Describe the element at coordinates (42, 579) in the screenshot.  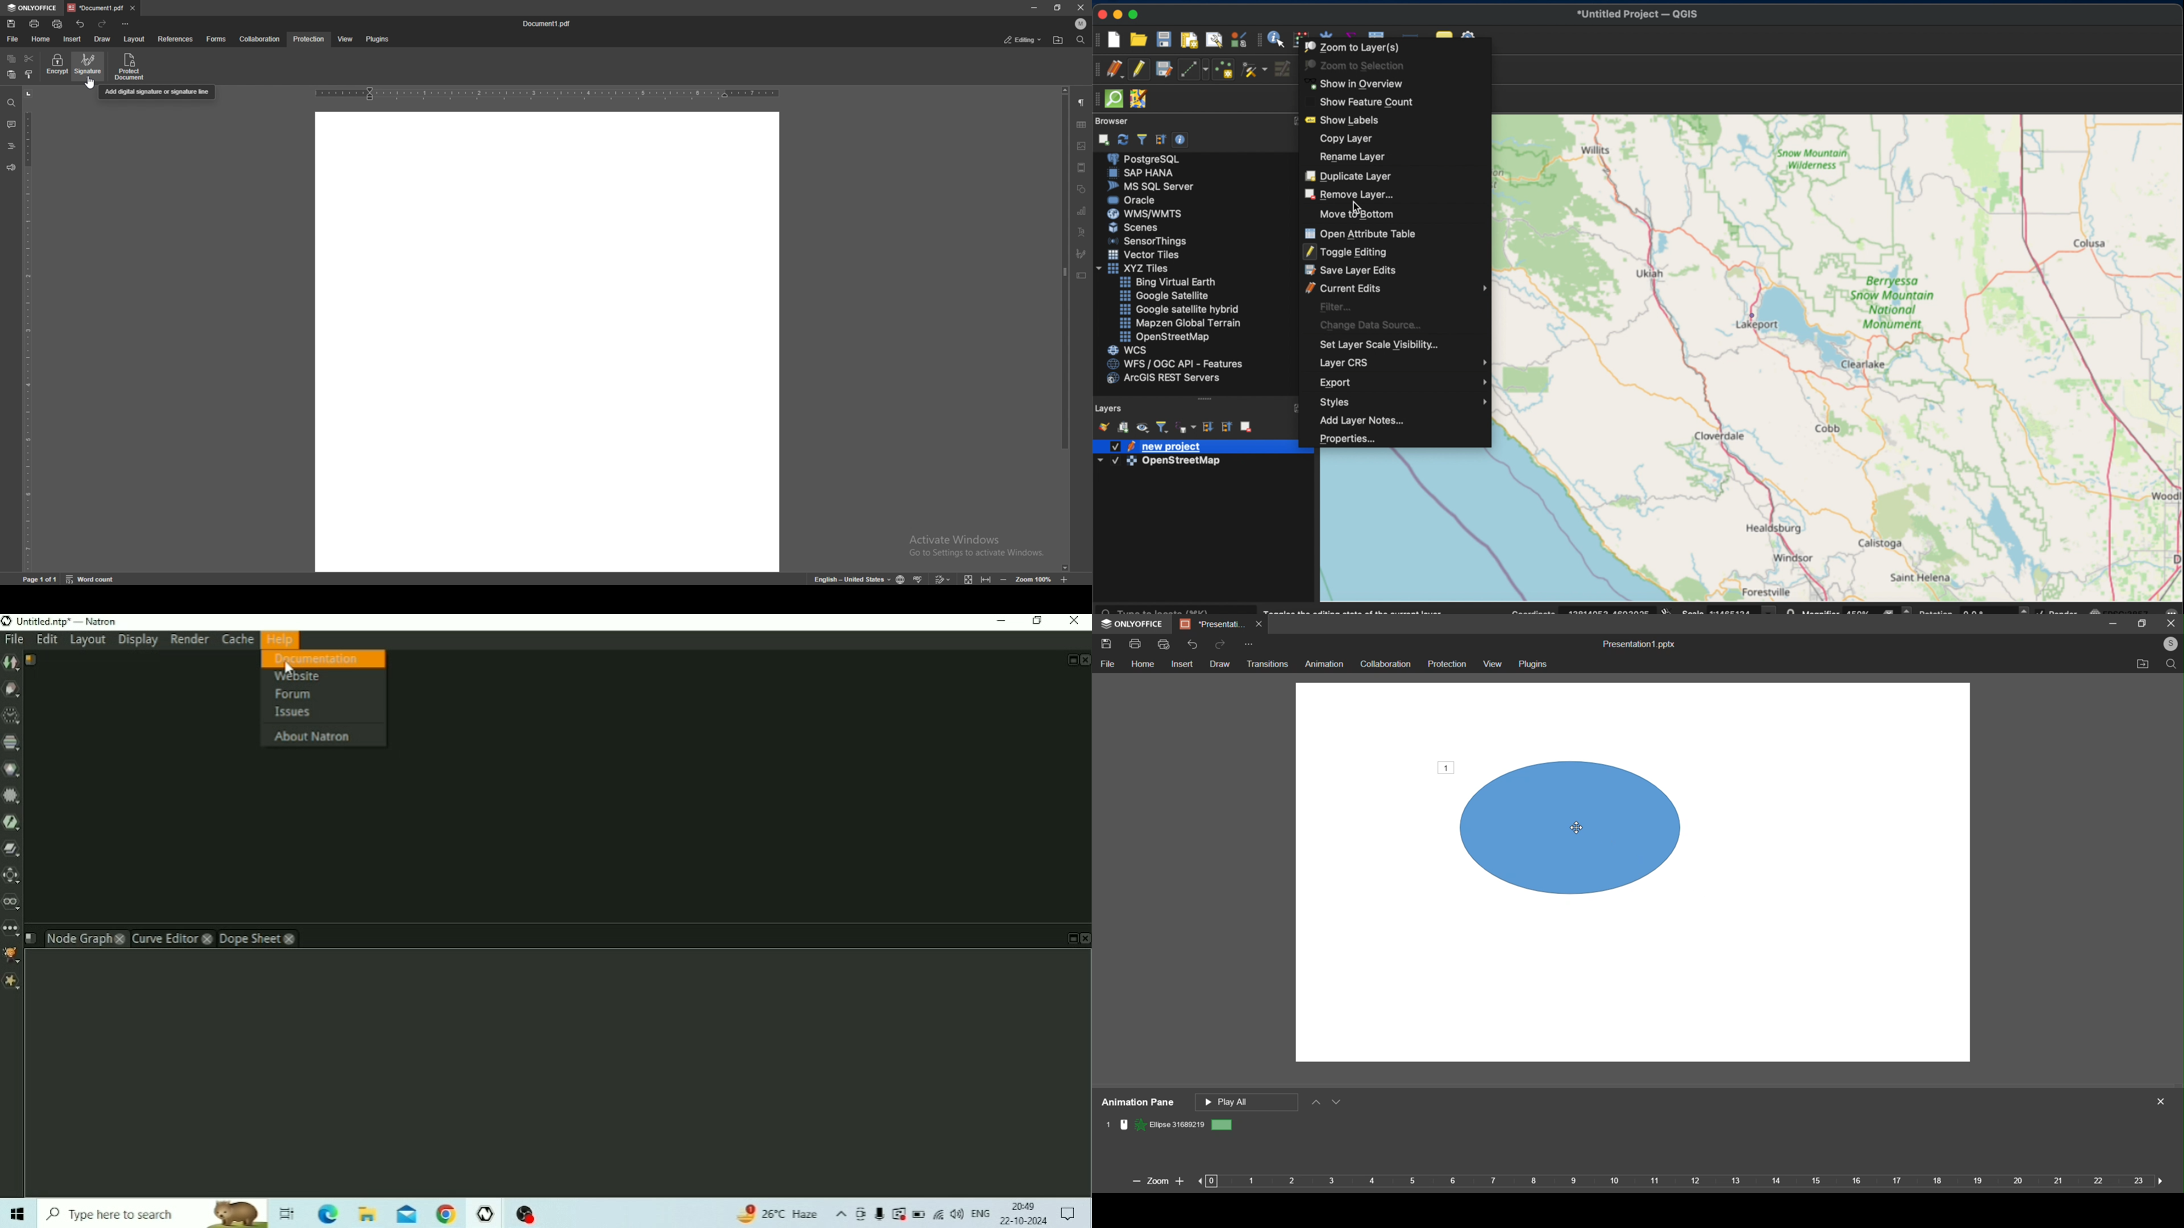
I see `page` at that location.